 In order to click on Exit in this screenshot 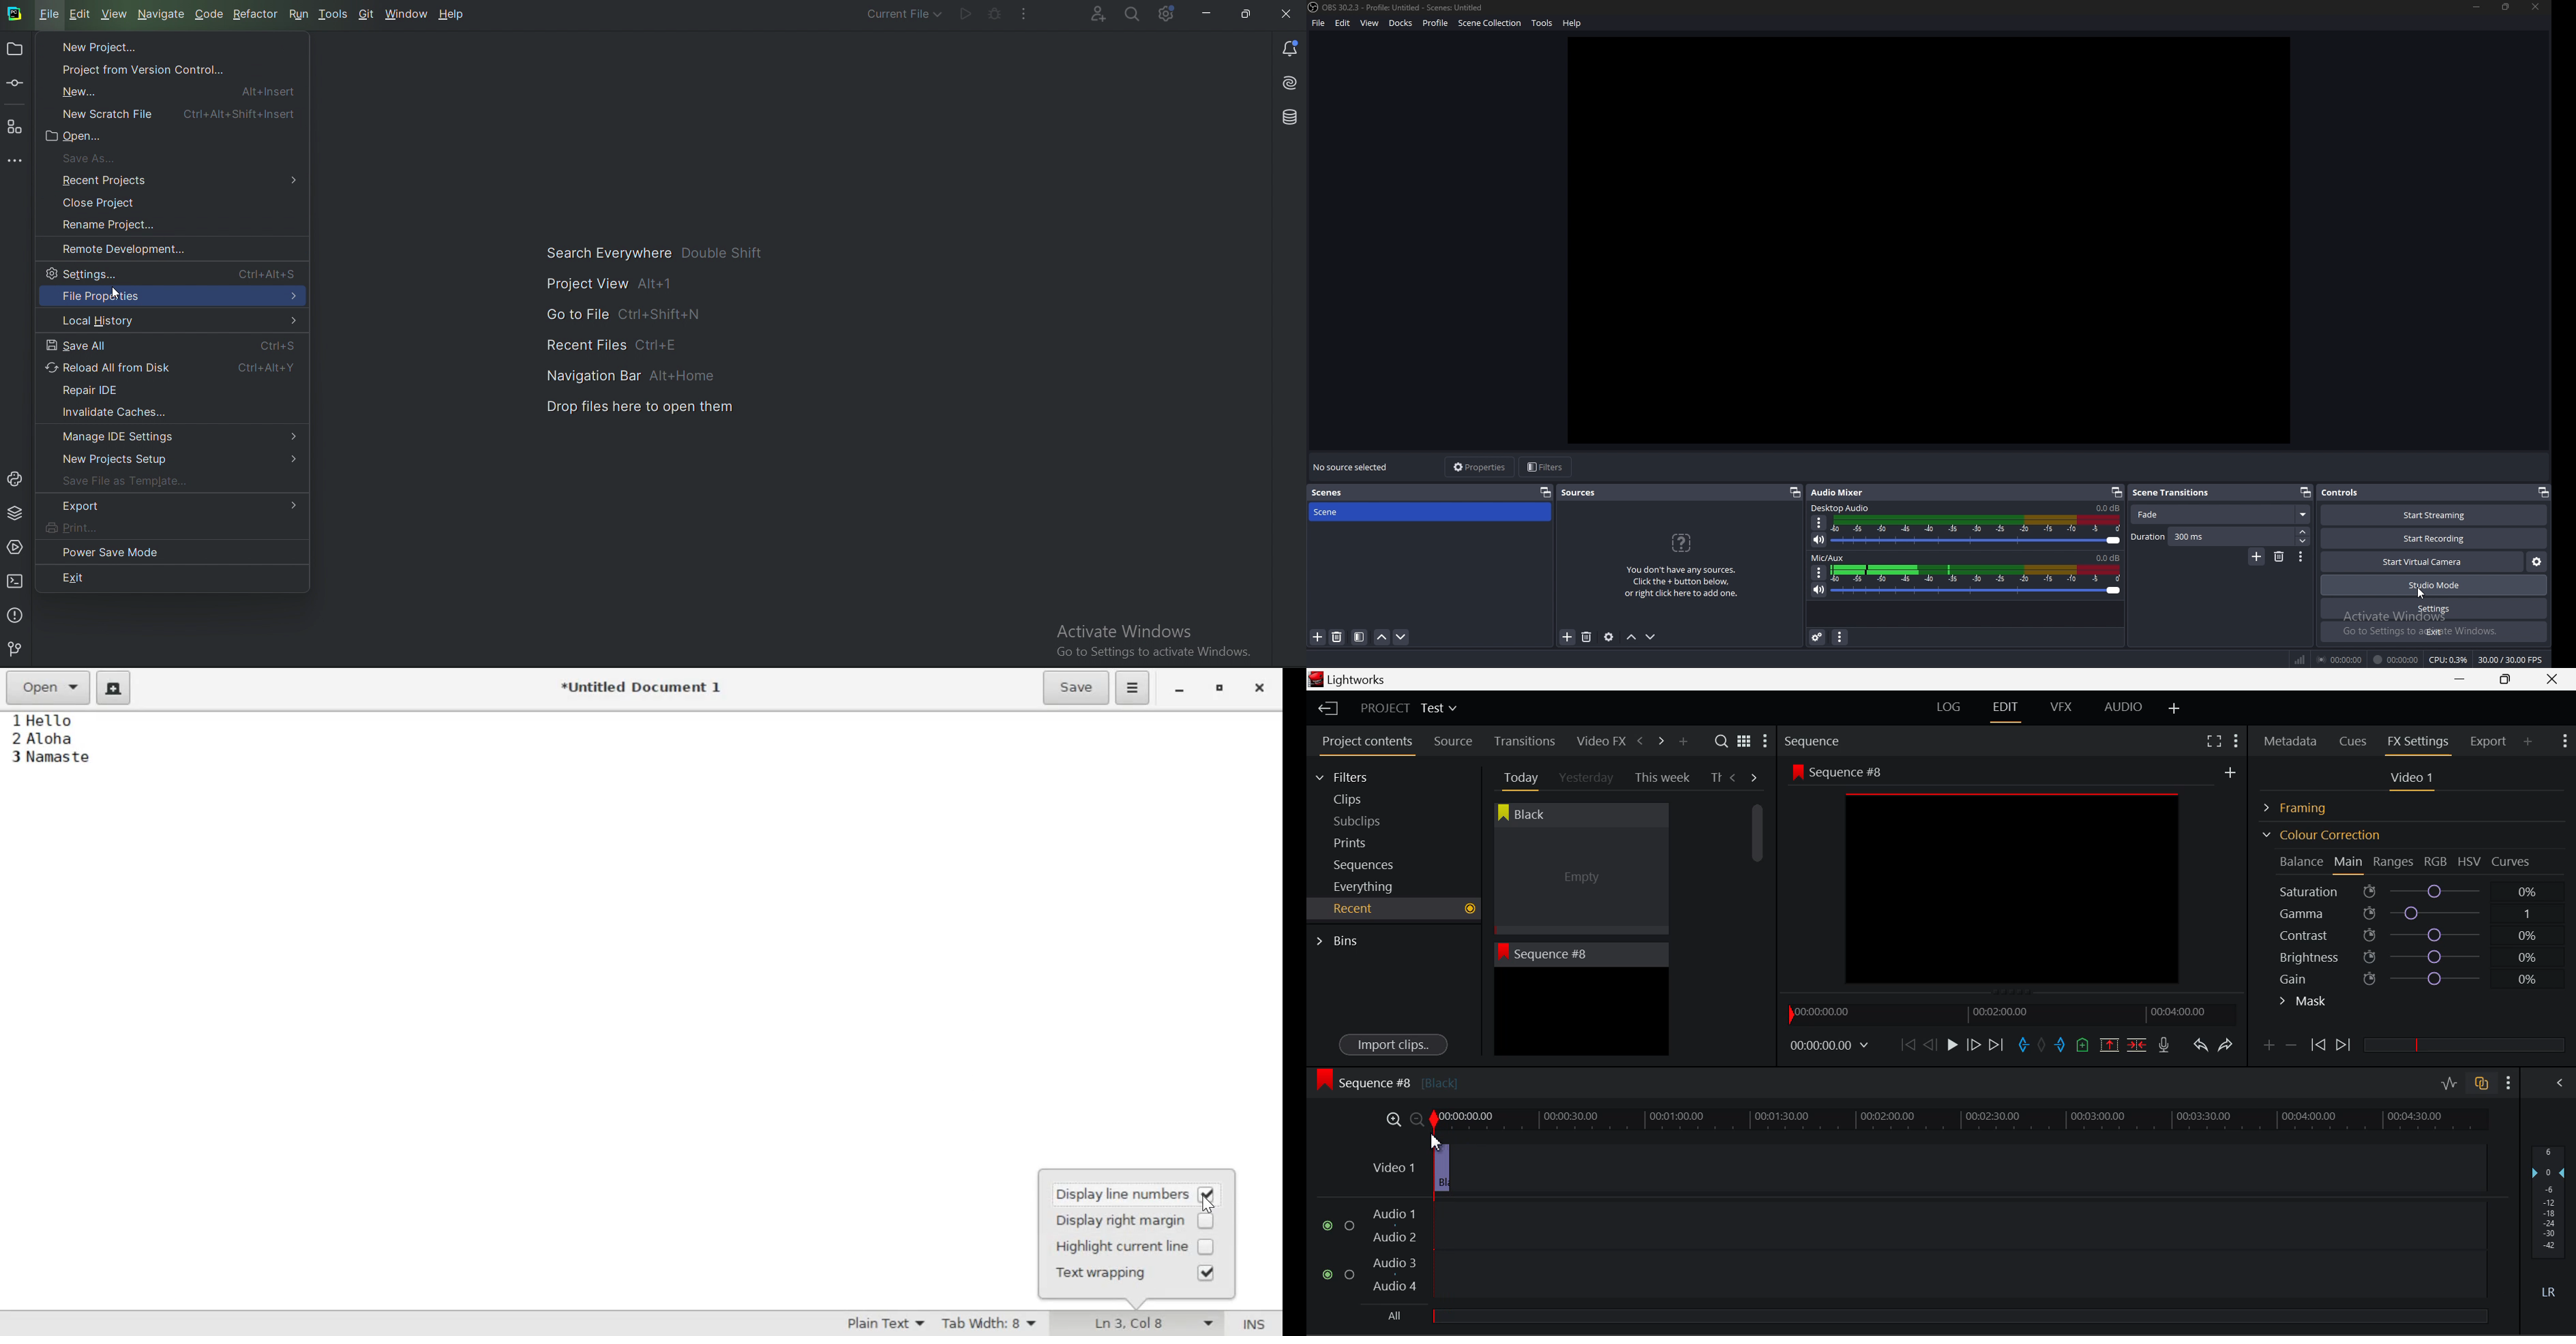, I will do `click(109, 577)`.